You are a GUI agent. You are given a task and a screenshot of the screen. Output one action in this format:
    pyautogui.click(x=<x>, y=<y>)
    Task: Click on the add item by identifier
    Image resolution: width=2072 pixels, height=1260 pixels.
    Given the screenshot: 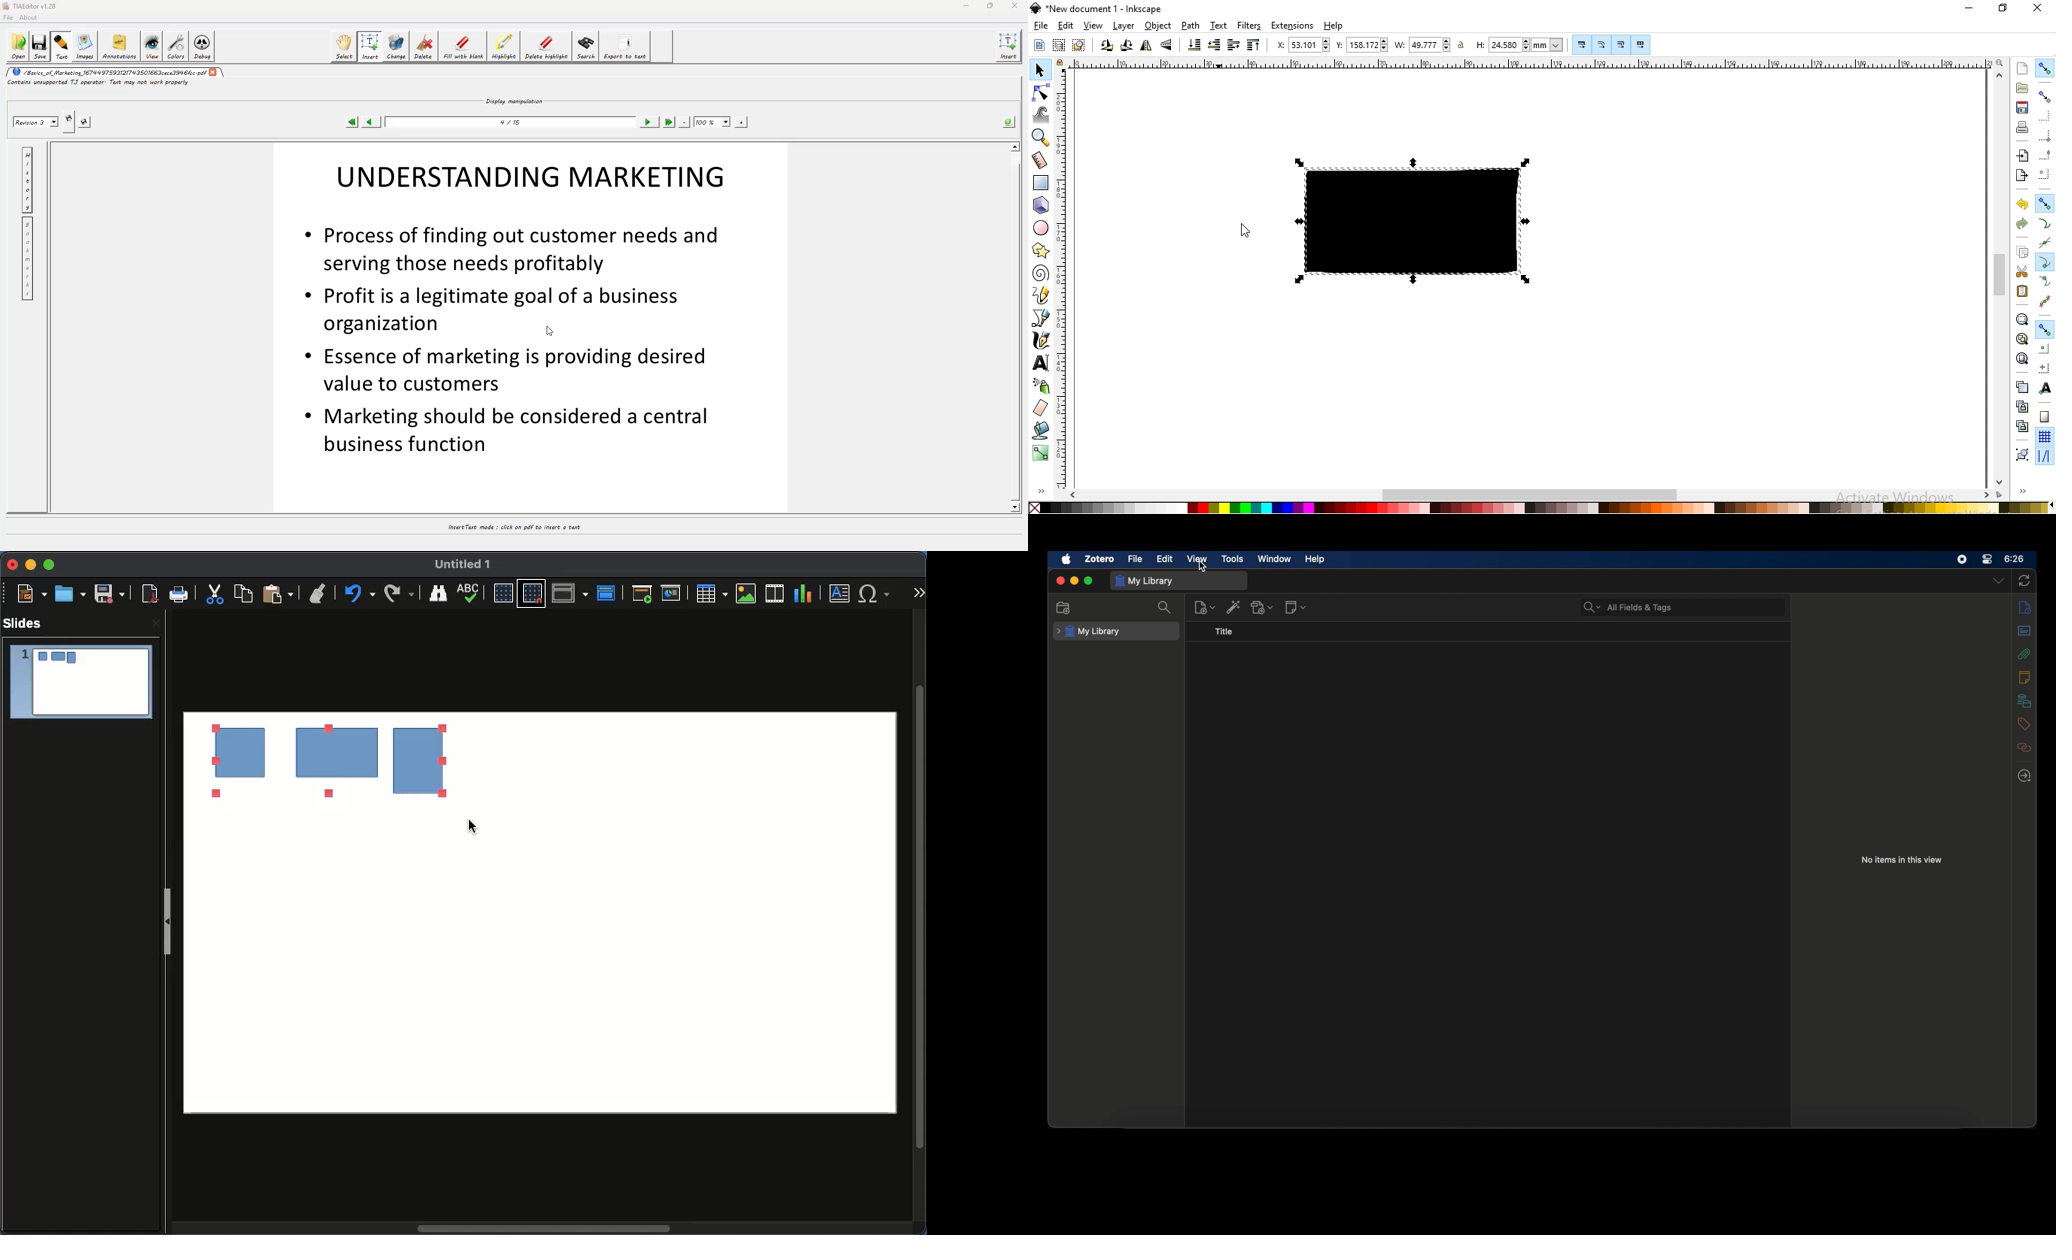 What is the action you would take?
    pyautogui.click(x=1234, y=607)
    